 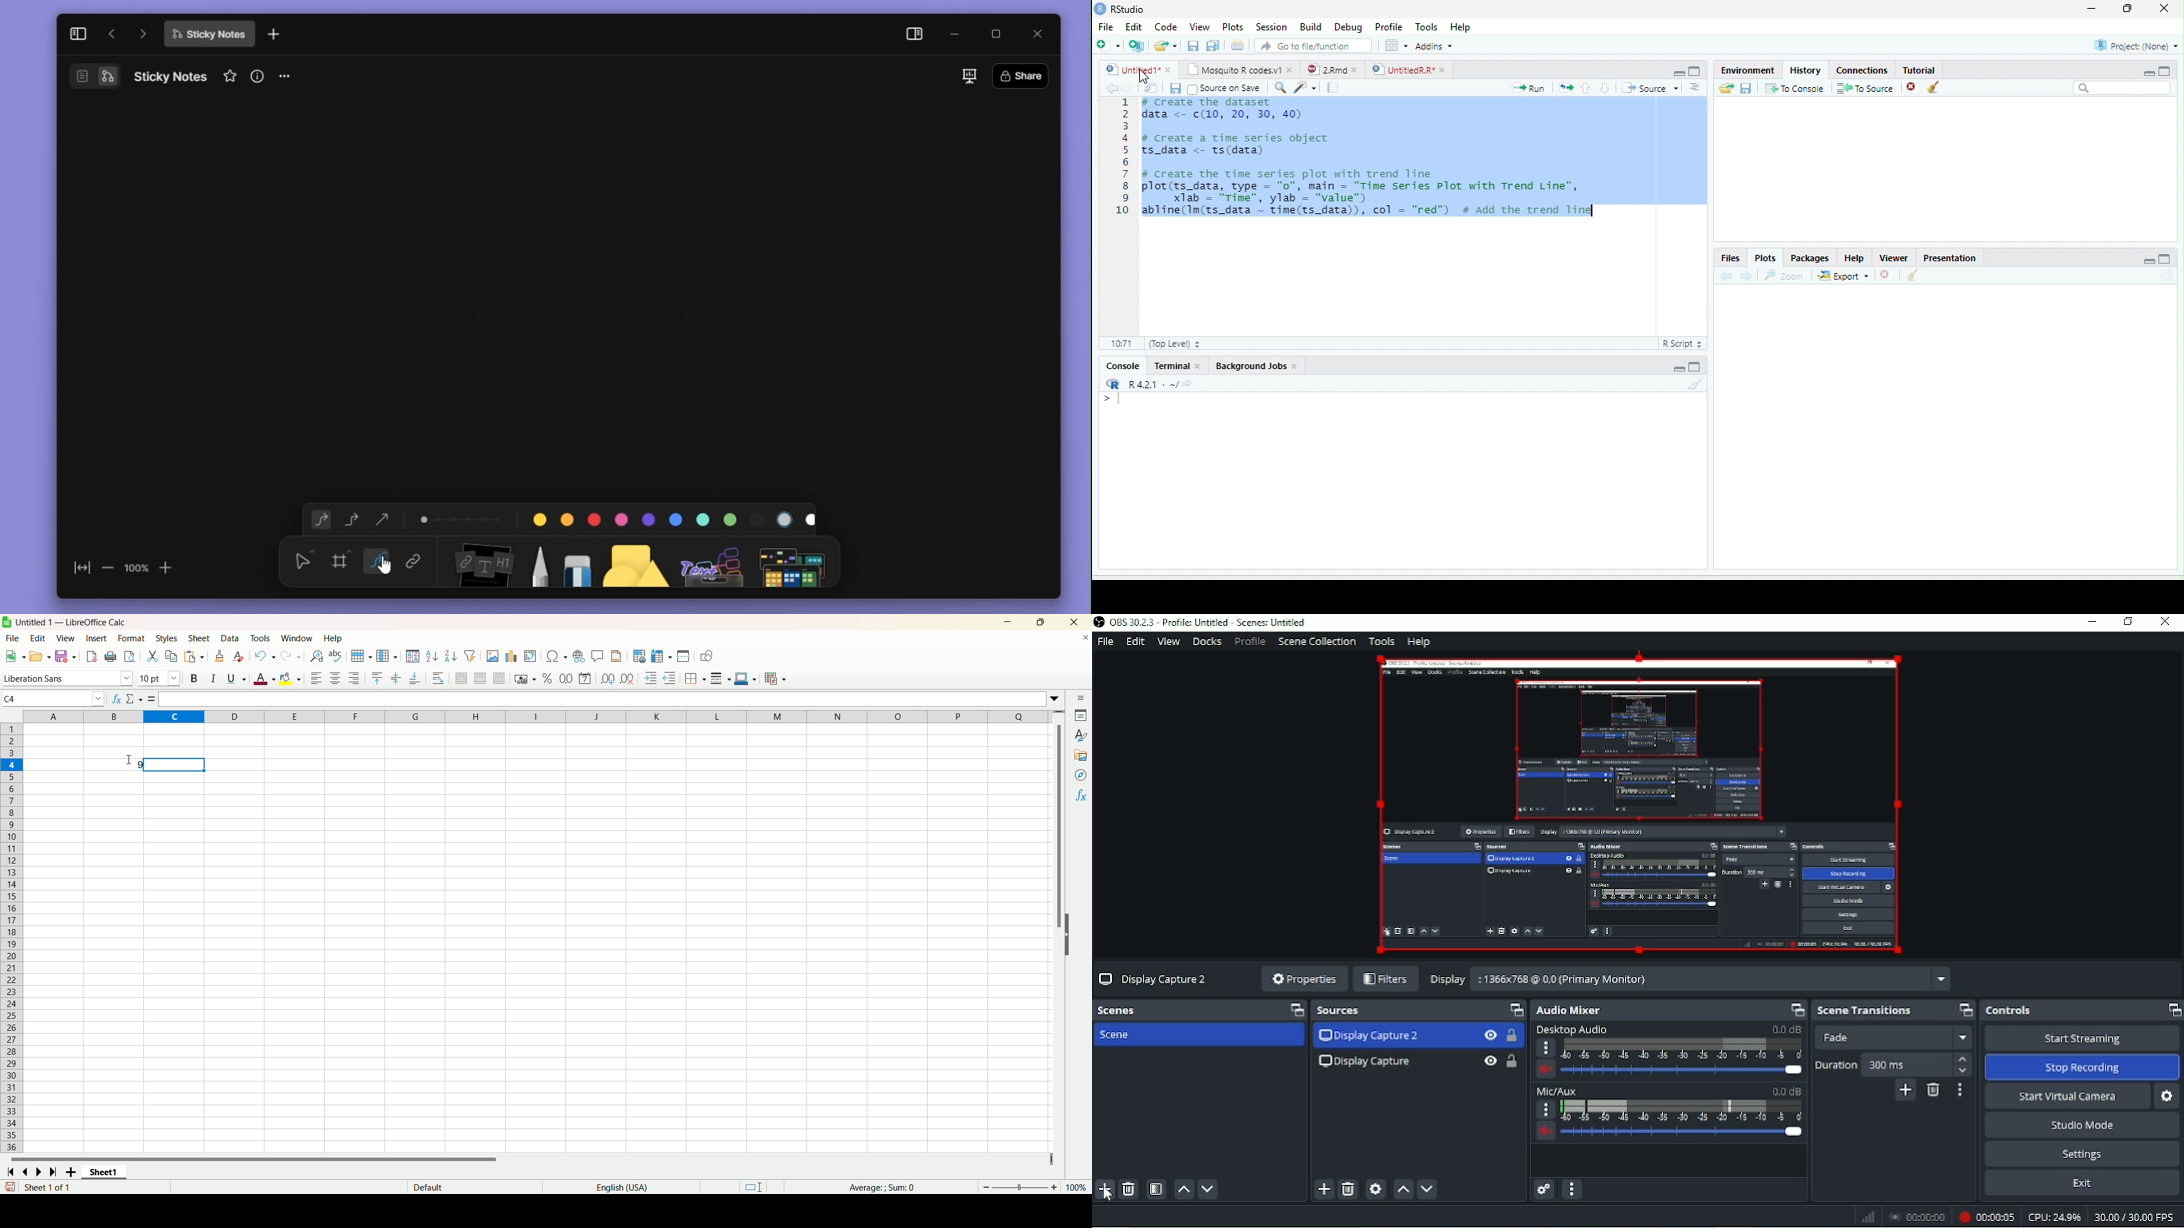 What do you see at coordinates (1081, 699) in the screenshot?
I see `sidebar settings` at bounding box center [1081, 699].